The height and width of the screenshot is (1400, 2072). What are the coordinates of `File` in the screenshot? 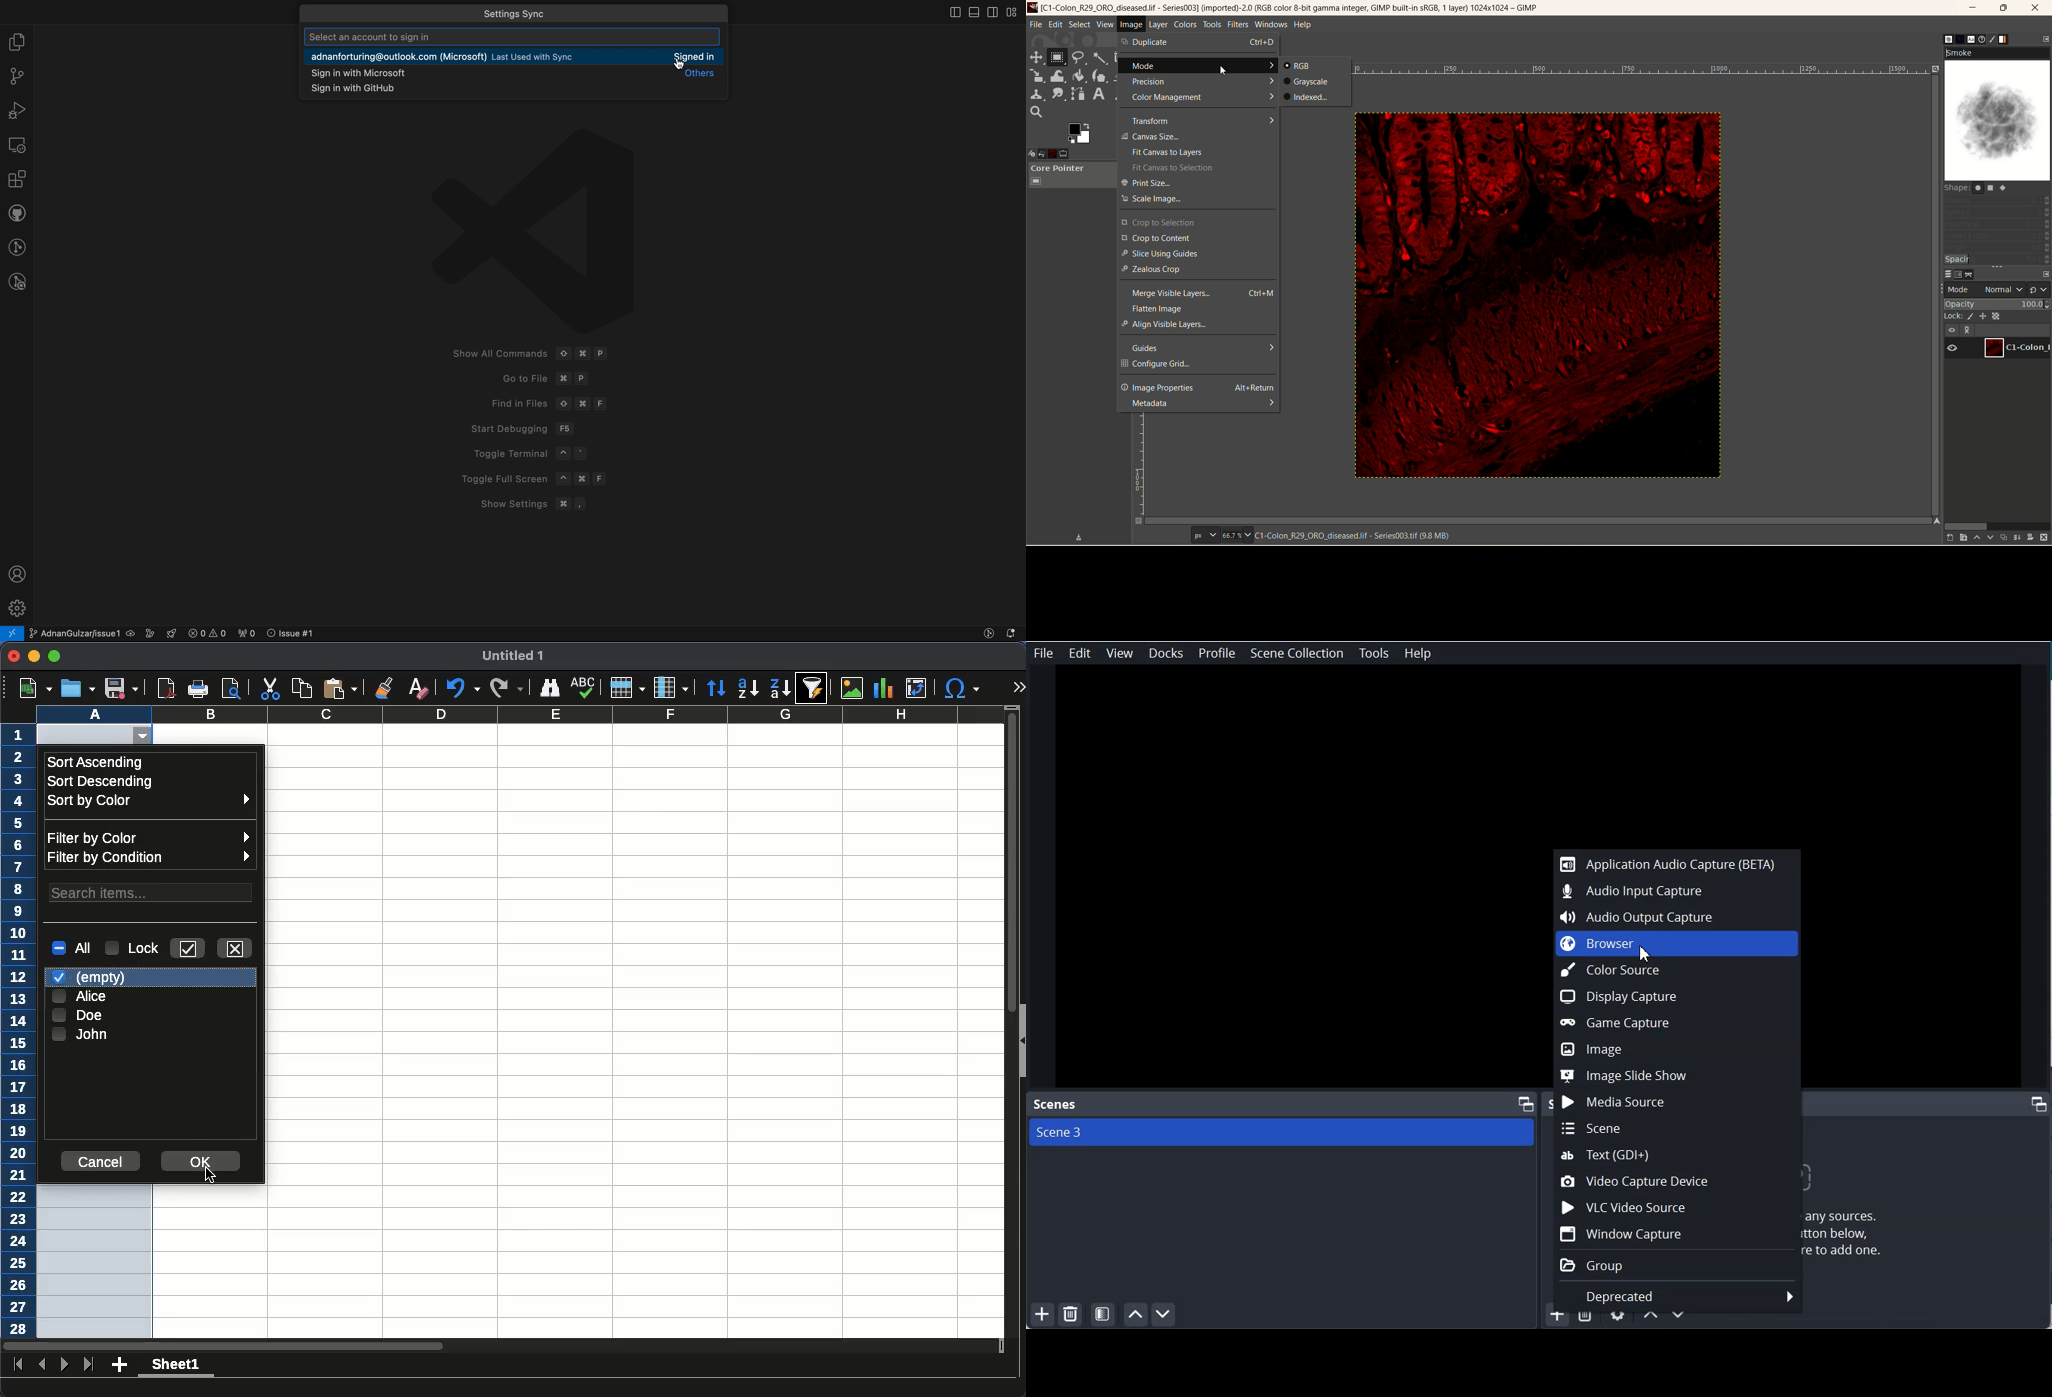 It's located at (1043, 652).